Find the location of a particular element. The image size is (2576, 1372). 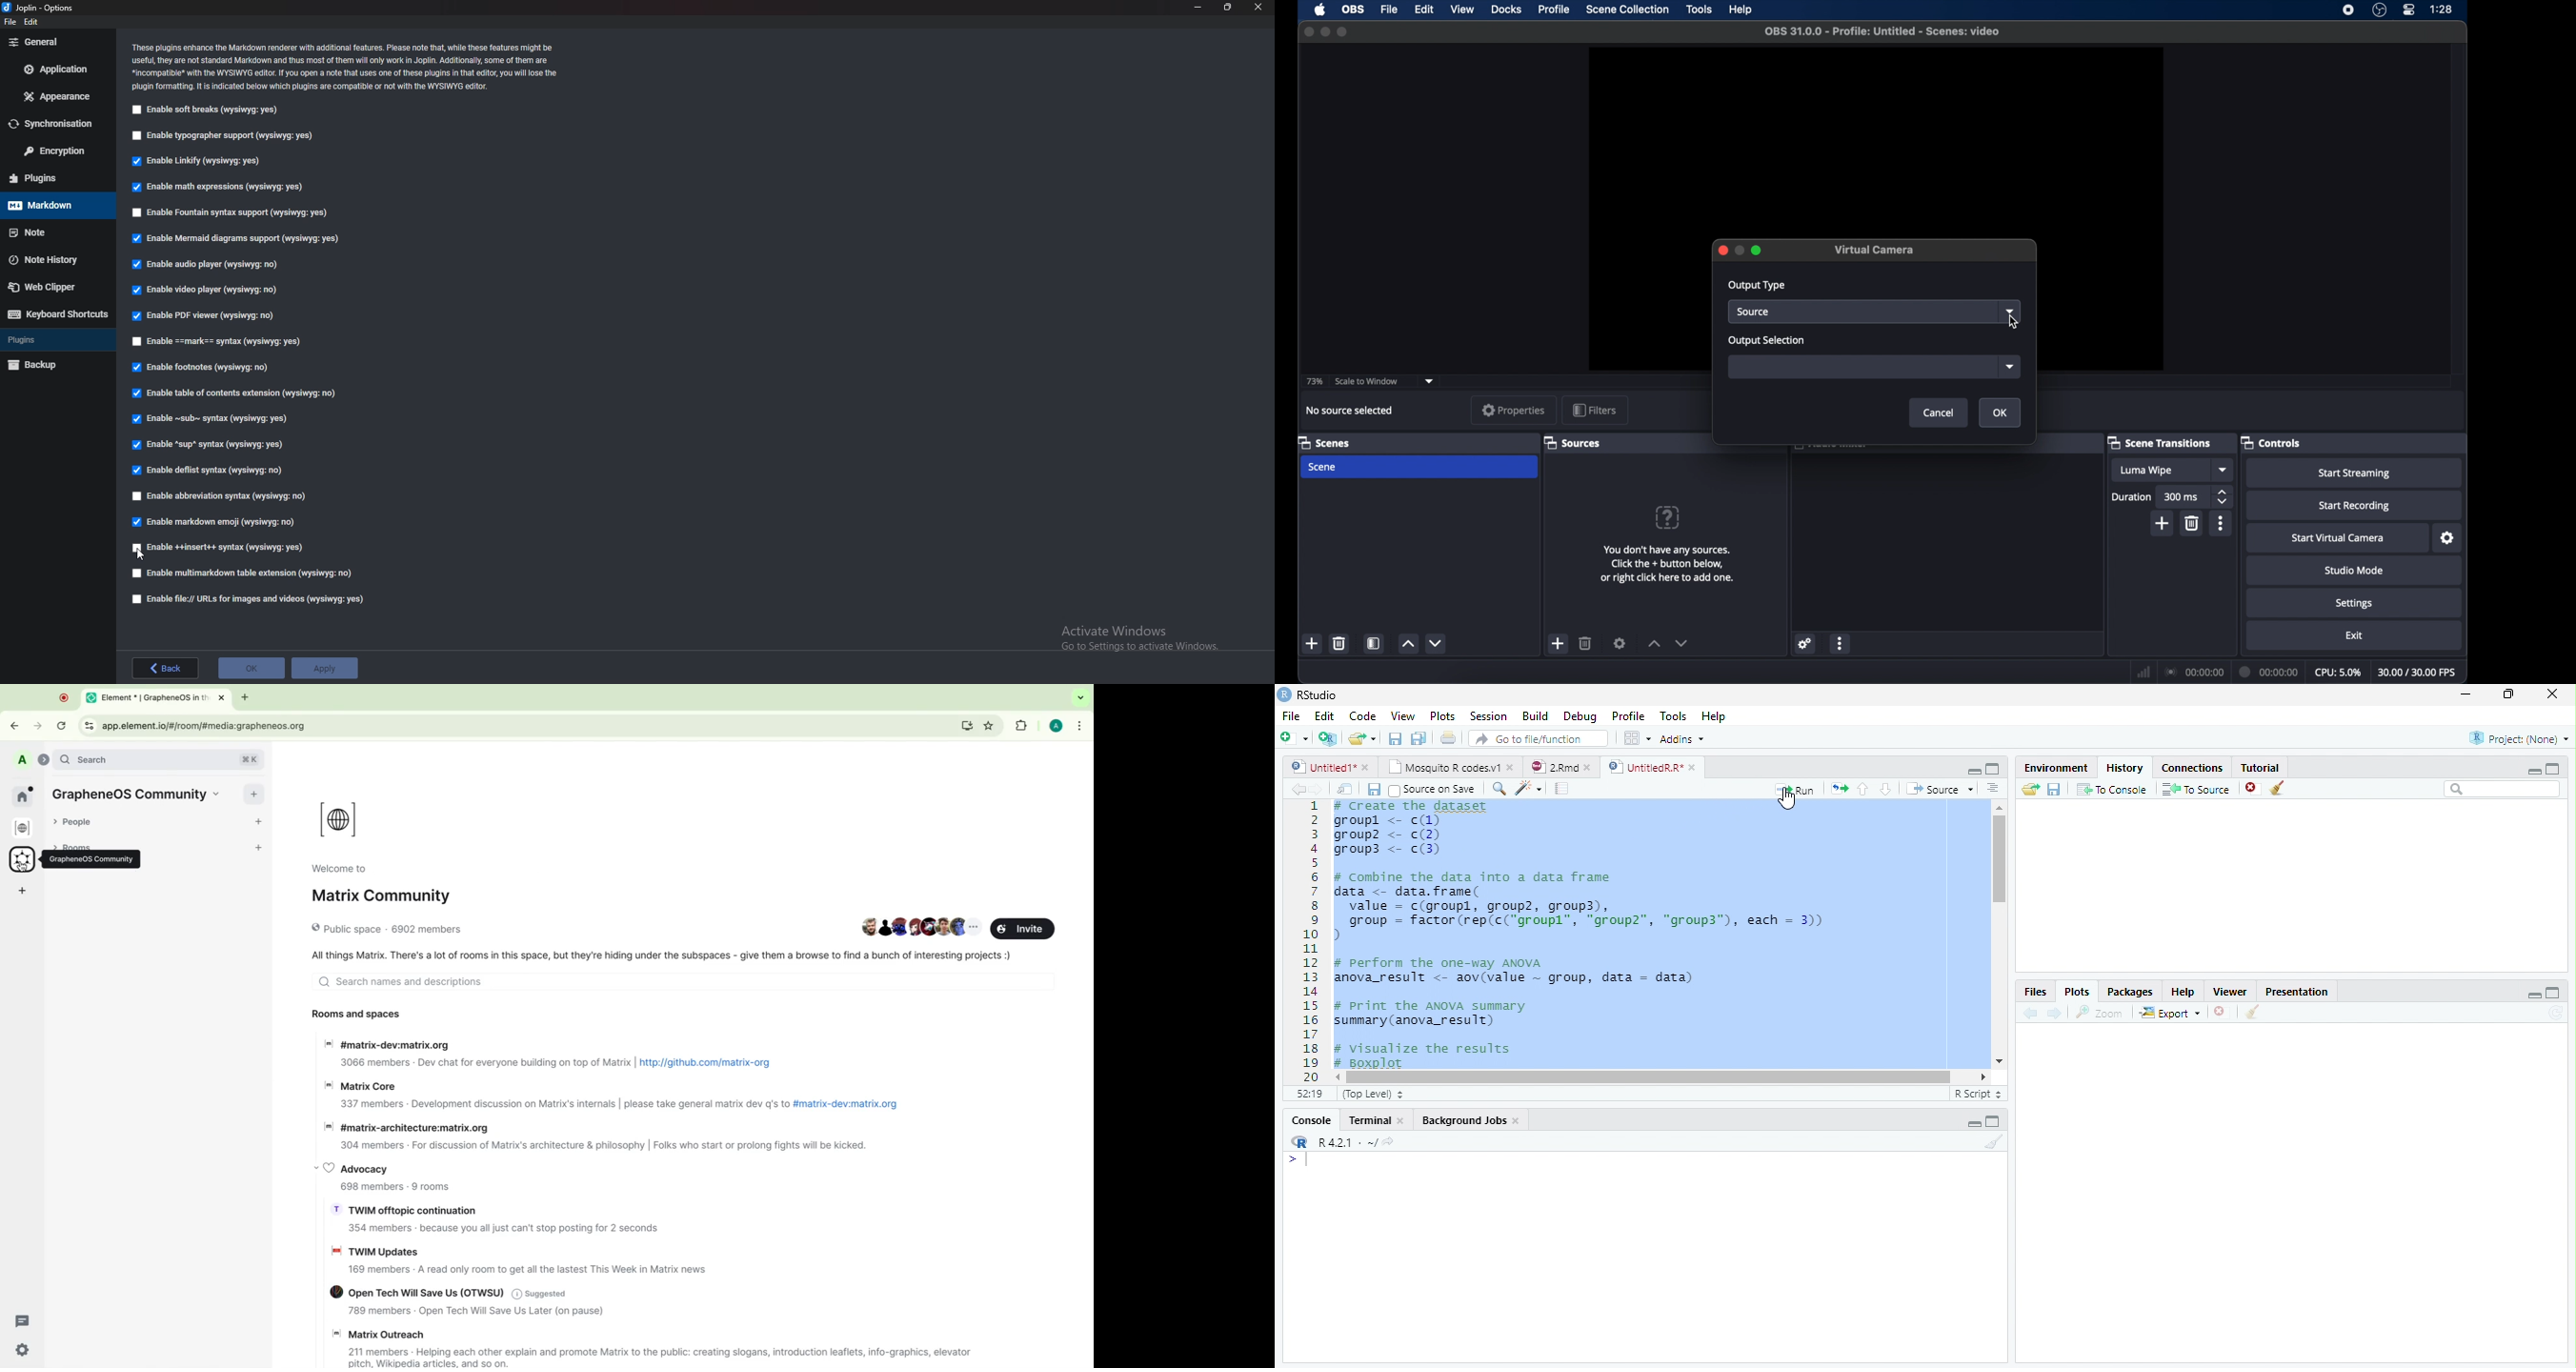

debug is located at coordinates (1582, 717).